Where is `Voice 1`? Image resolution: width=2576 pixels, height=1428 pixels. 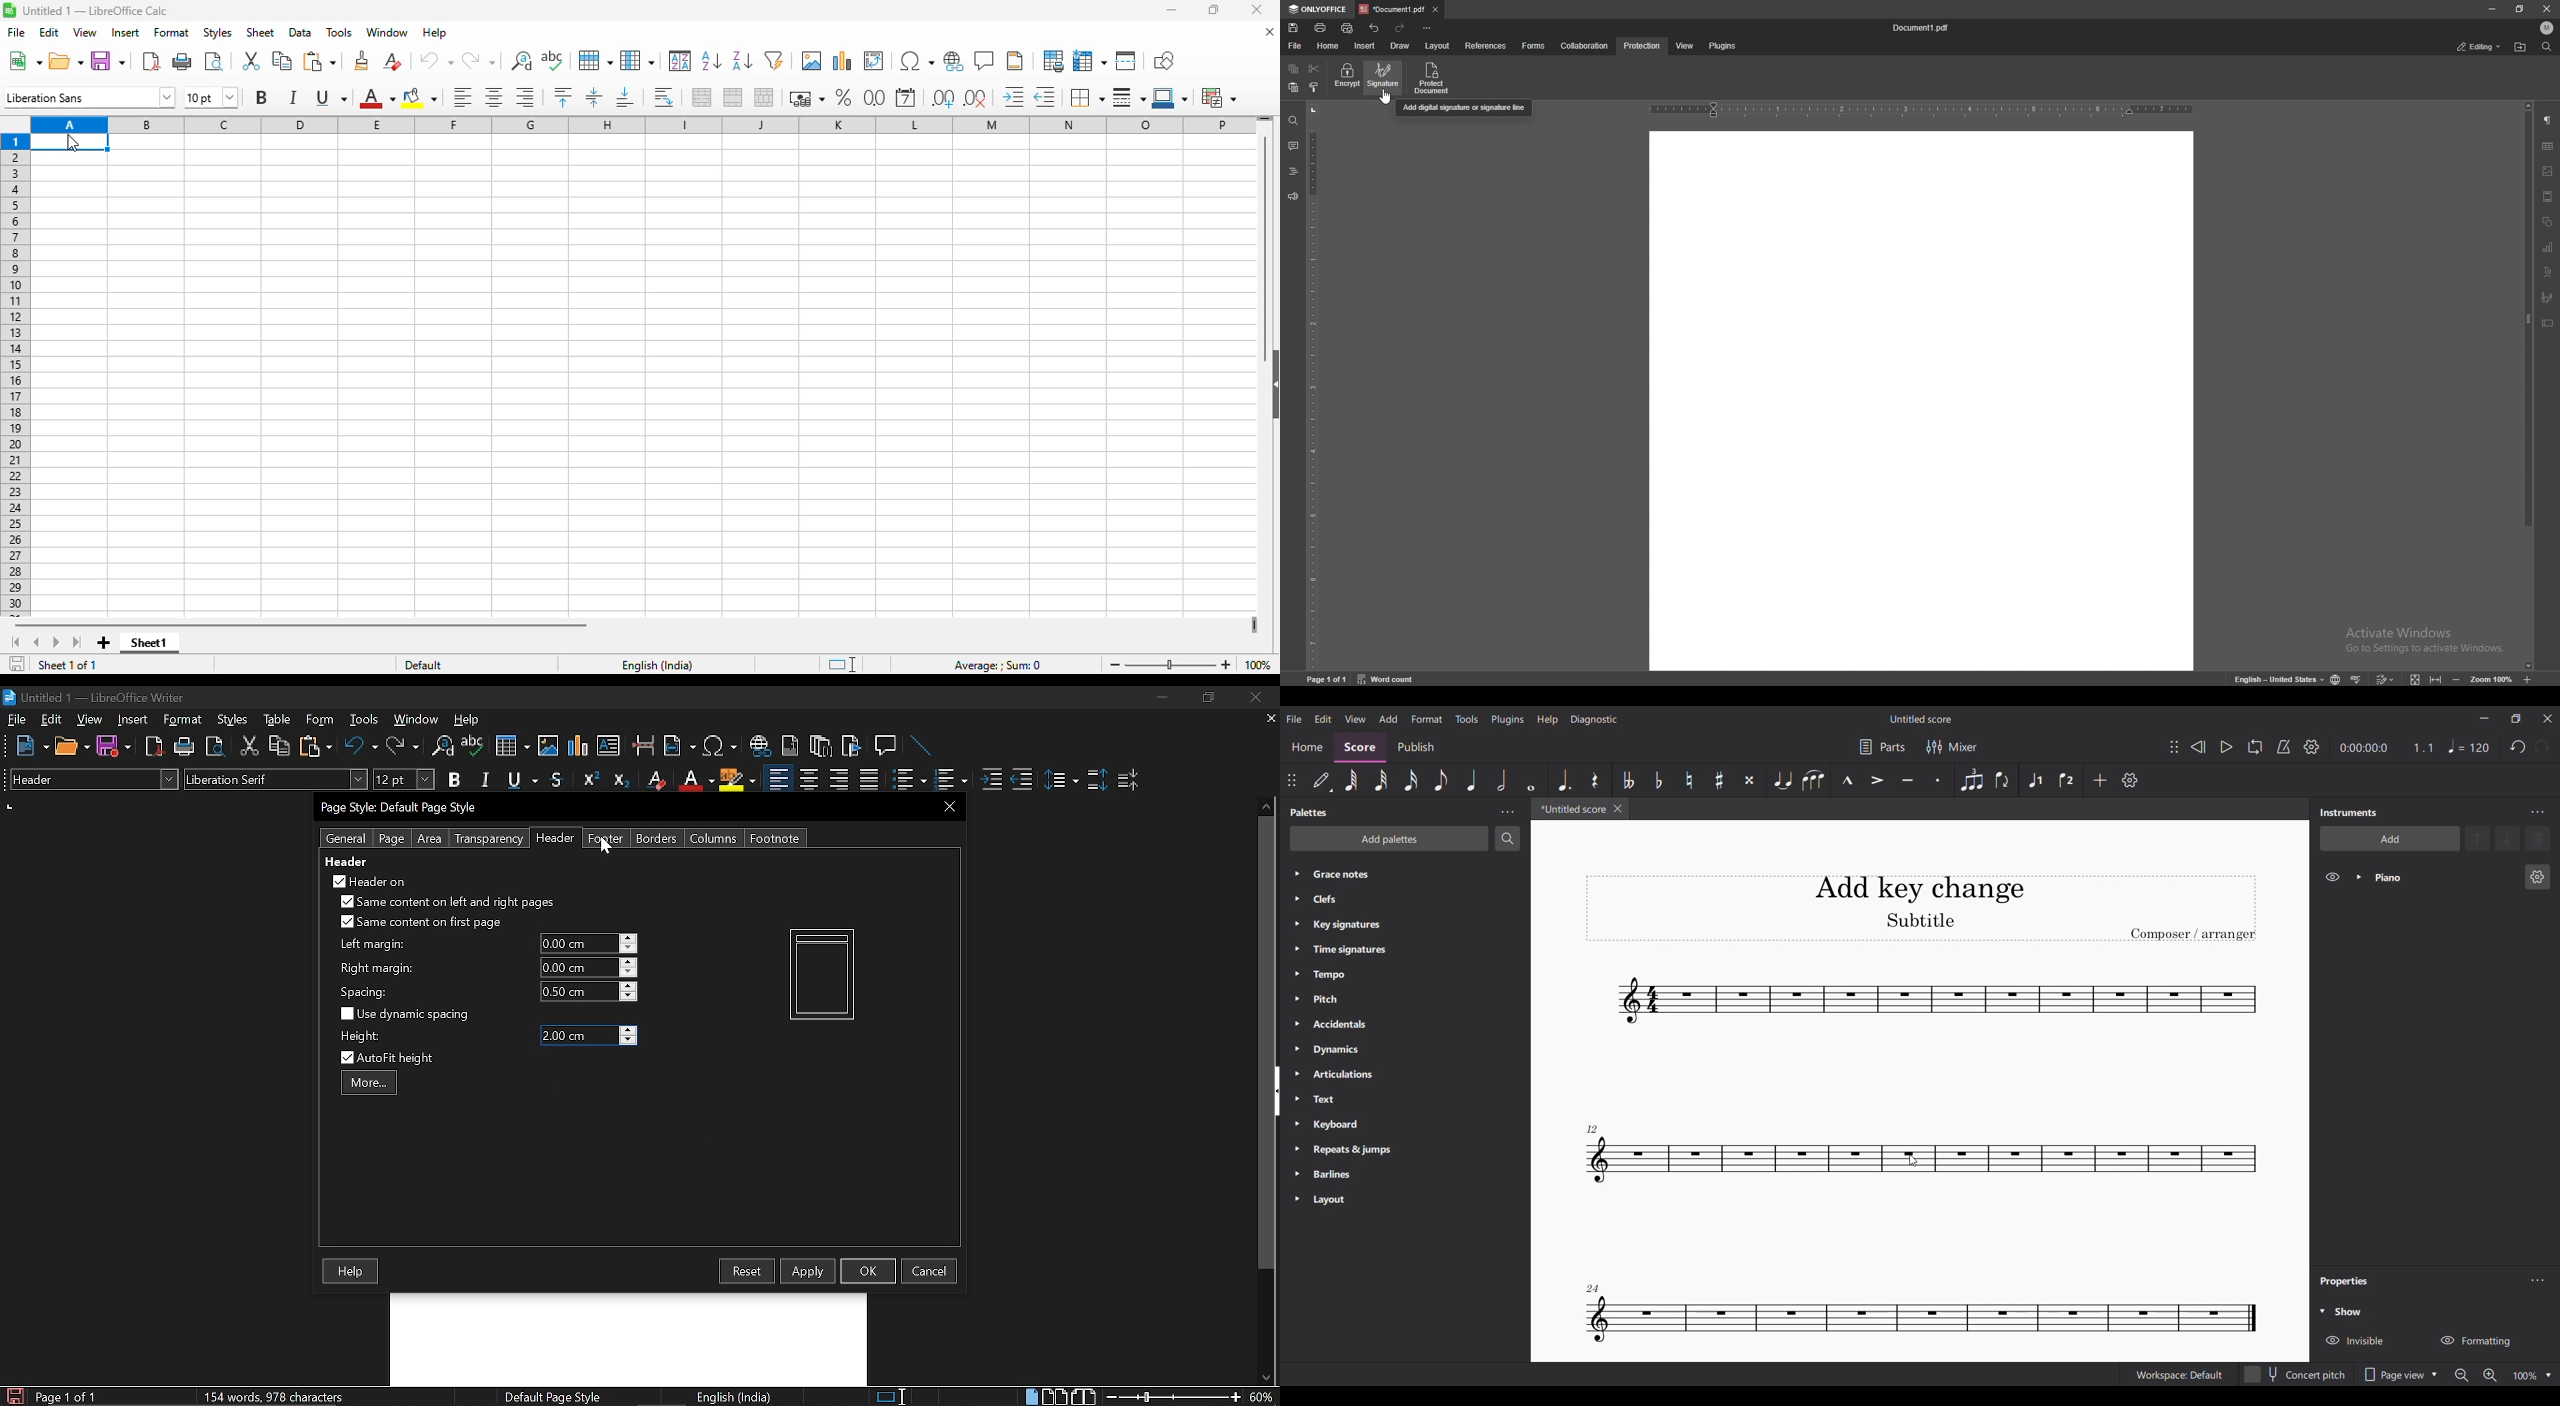
Voice 1 is located at coordinates (2035, 780).